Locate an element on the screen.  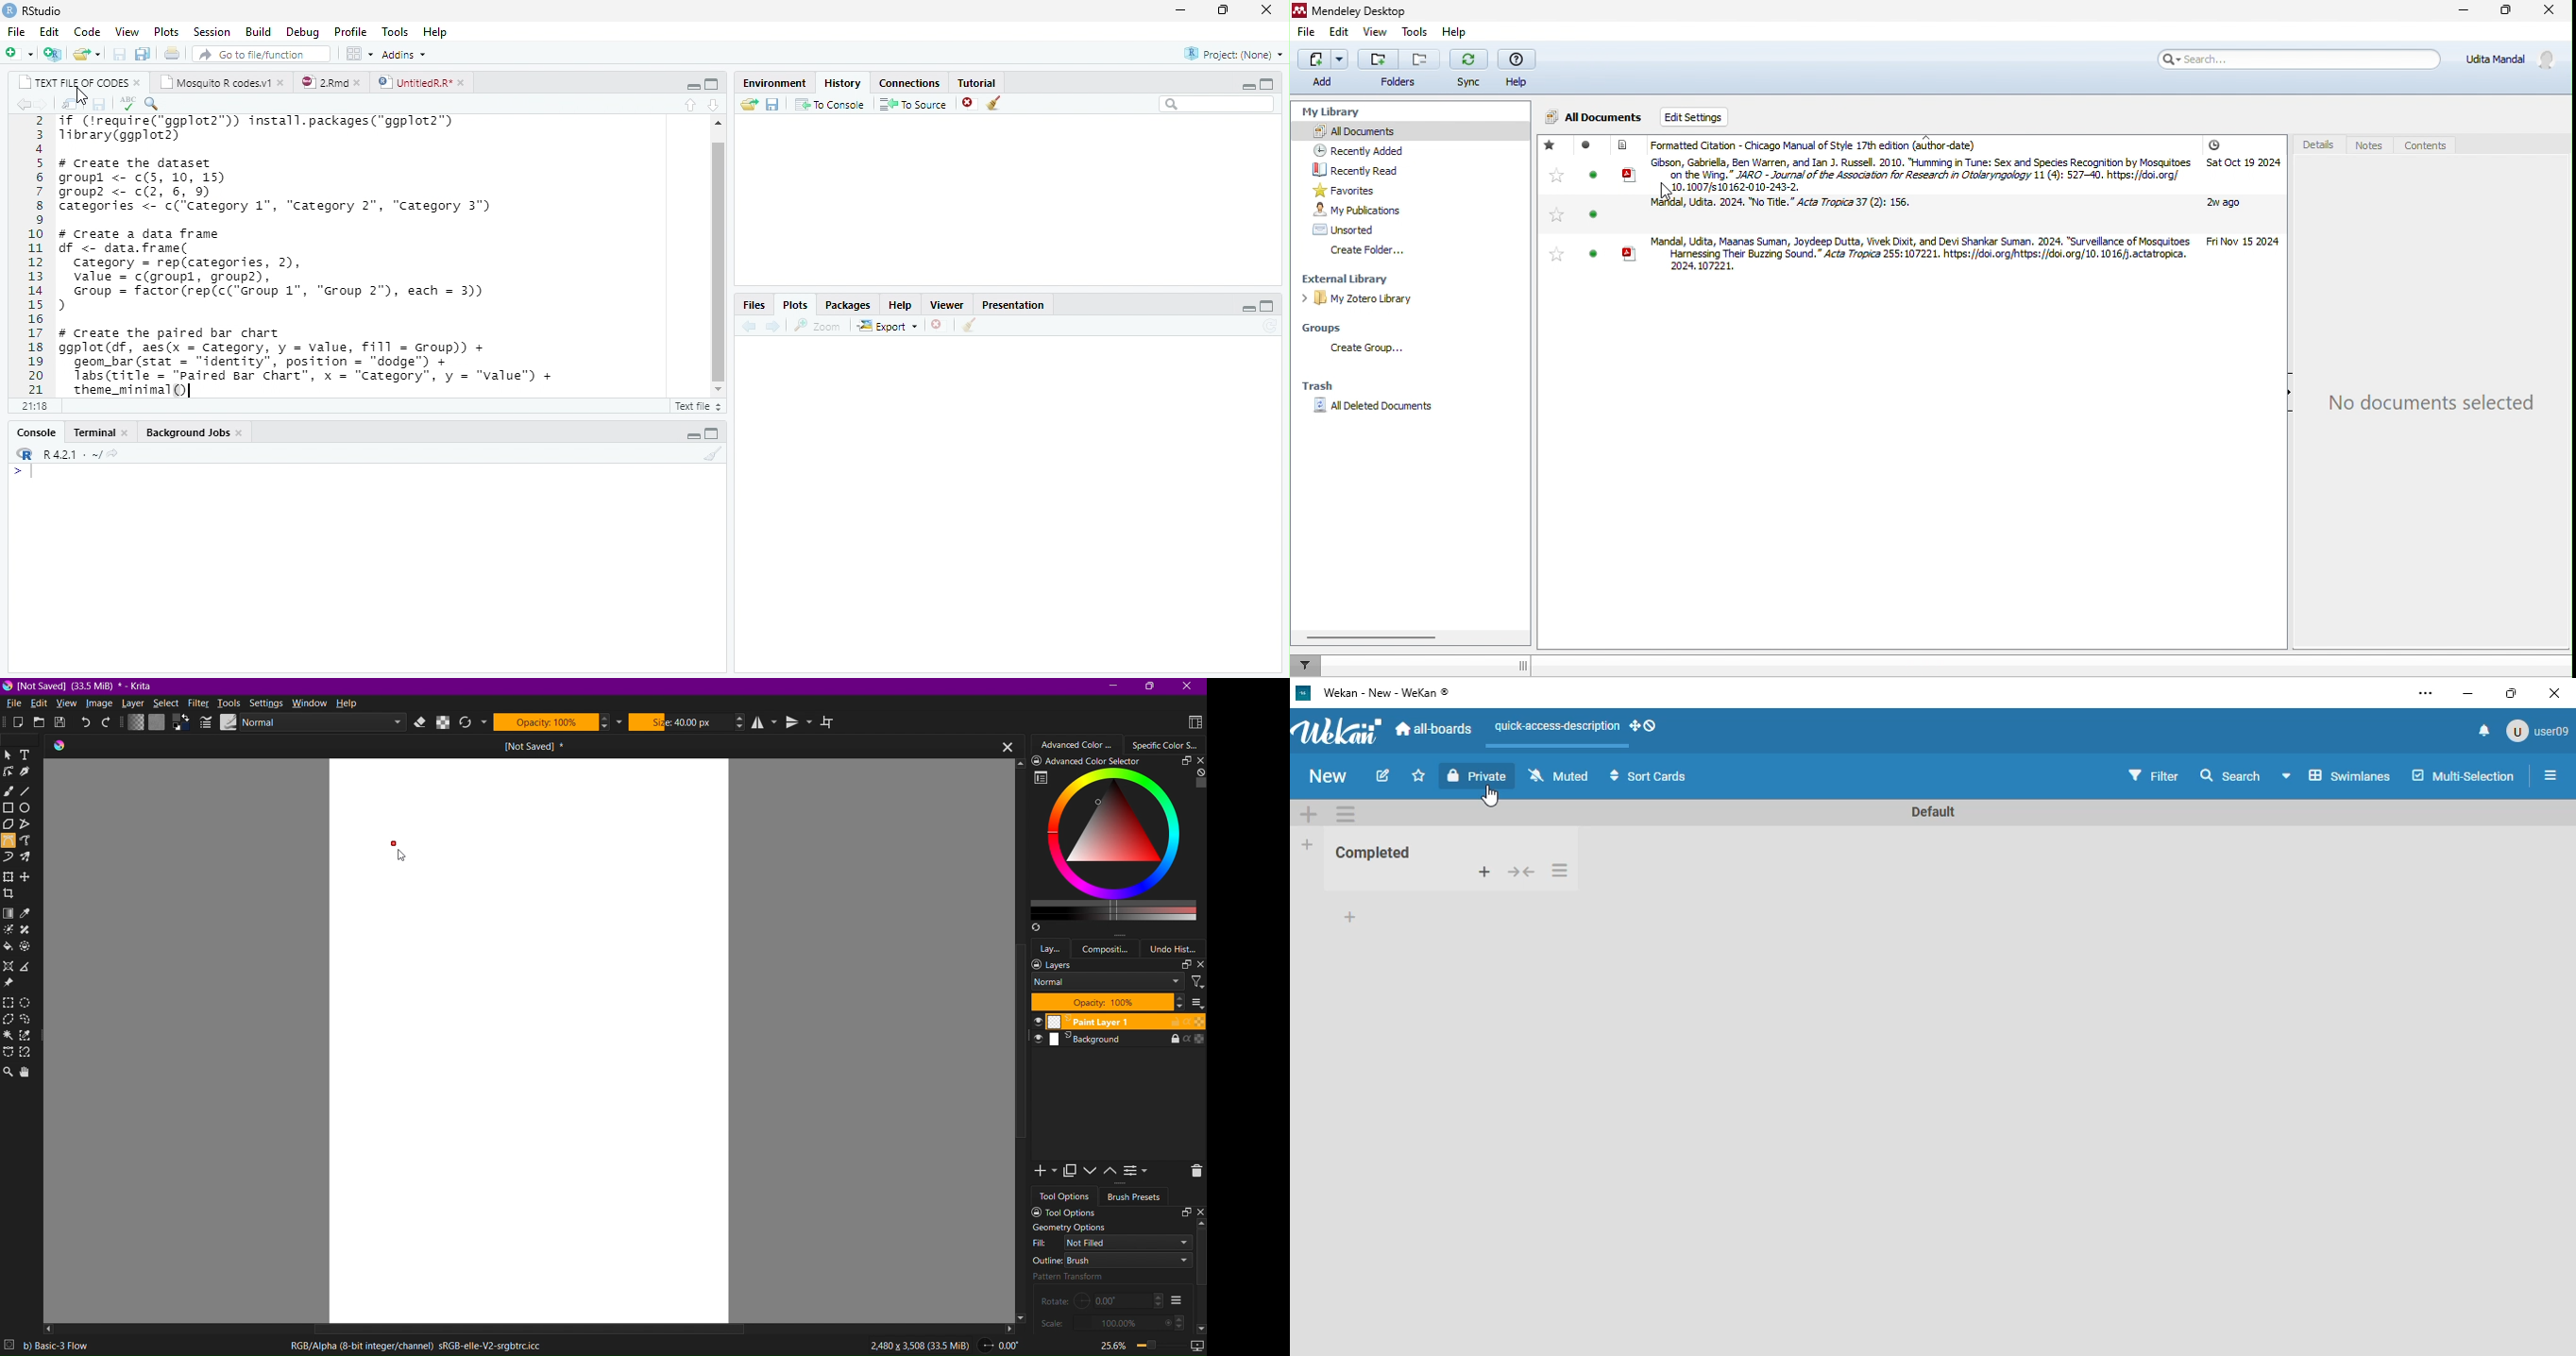
presentation is located at coordinates (1023, 303).